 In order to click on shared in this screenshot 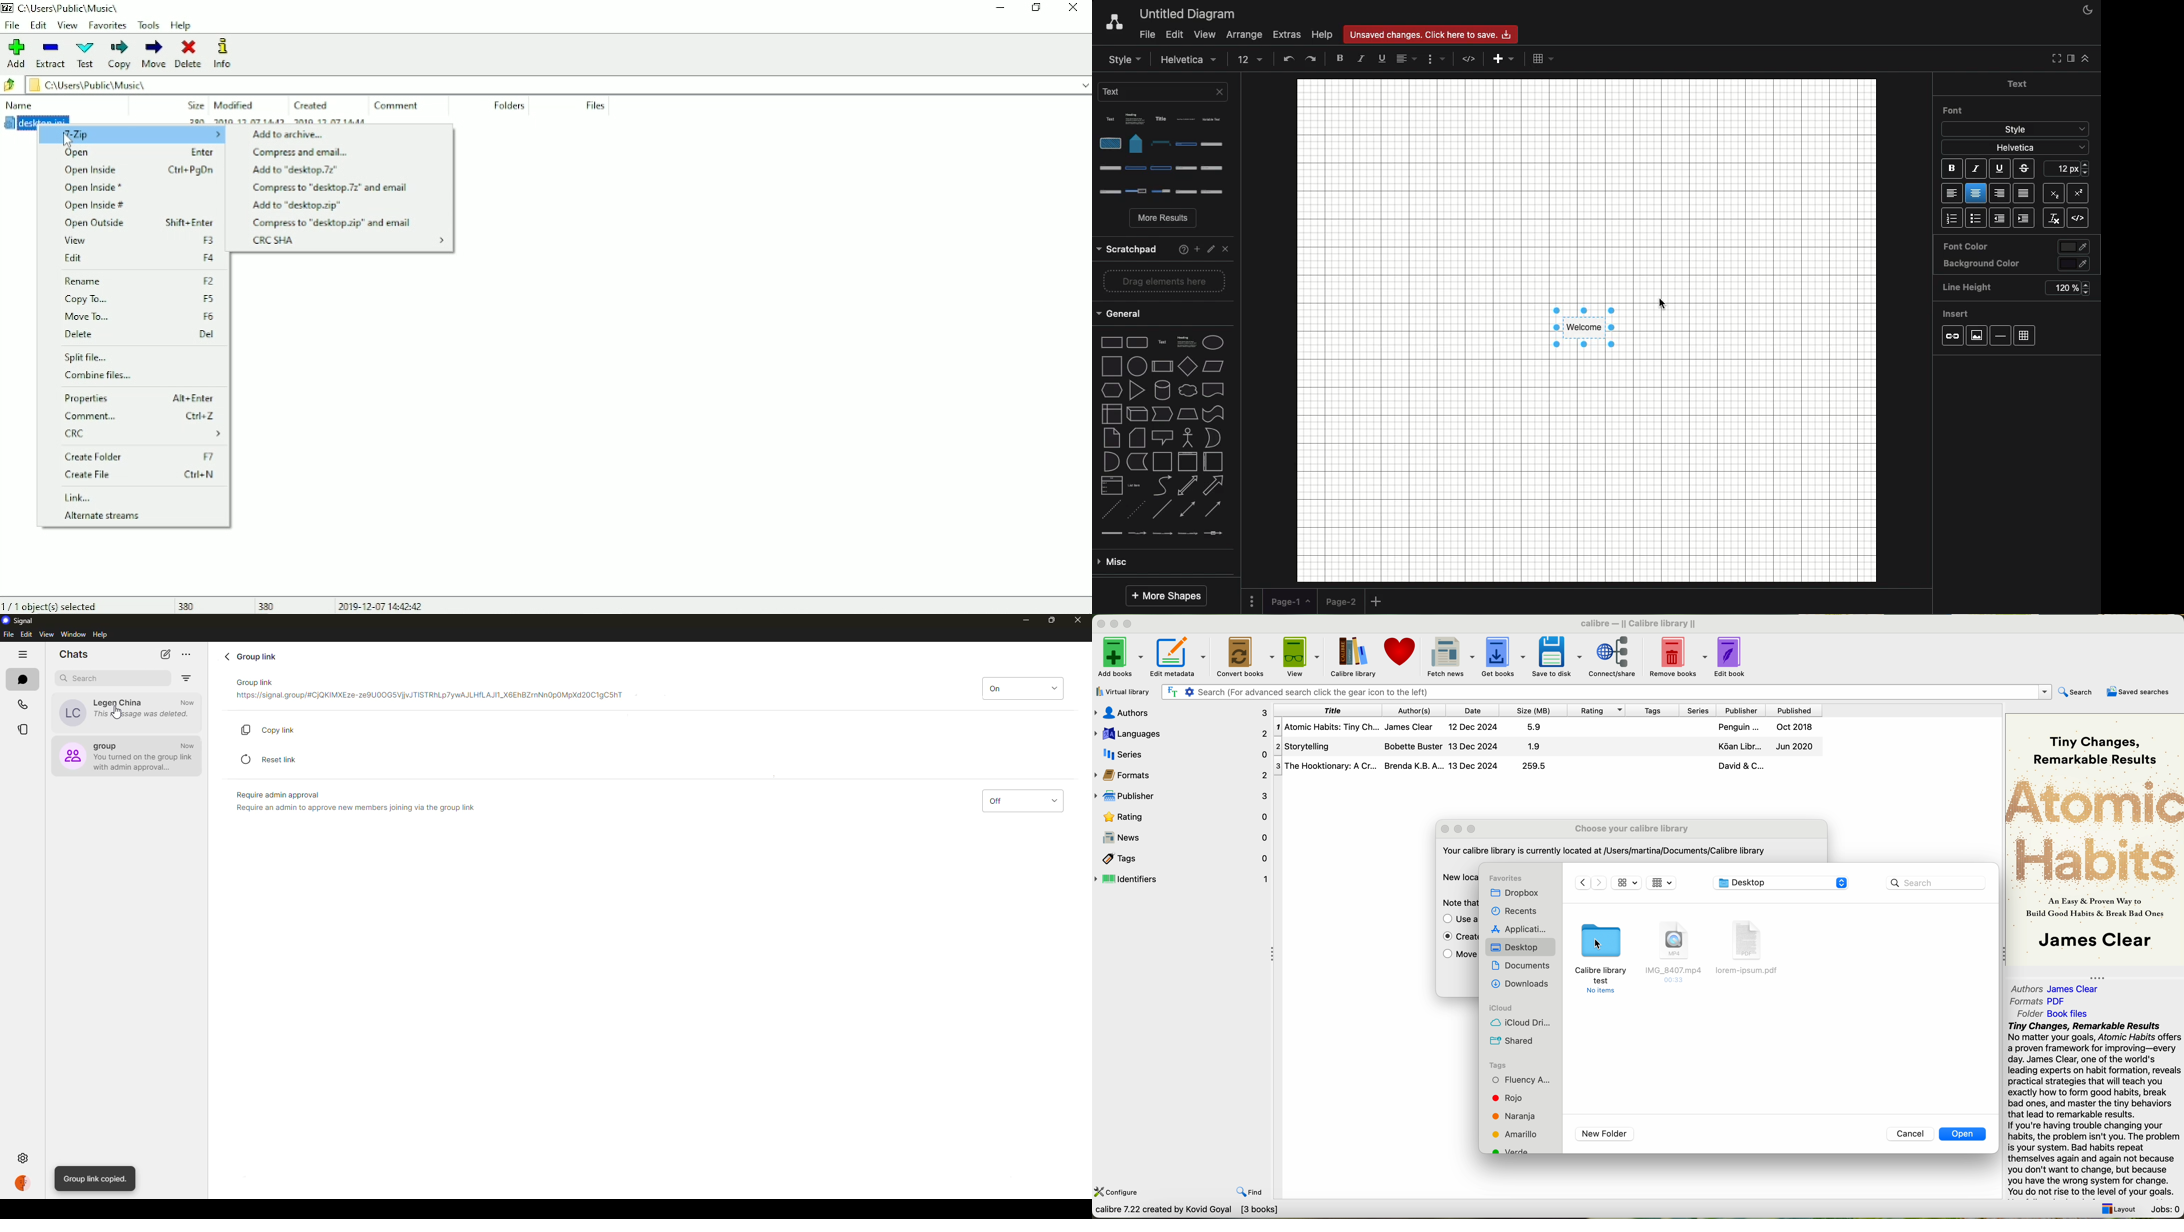, I will do `click(1511, 1040)`.